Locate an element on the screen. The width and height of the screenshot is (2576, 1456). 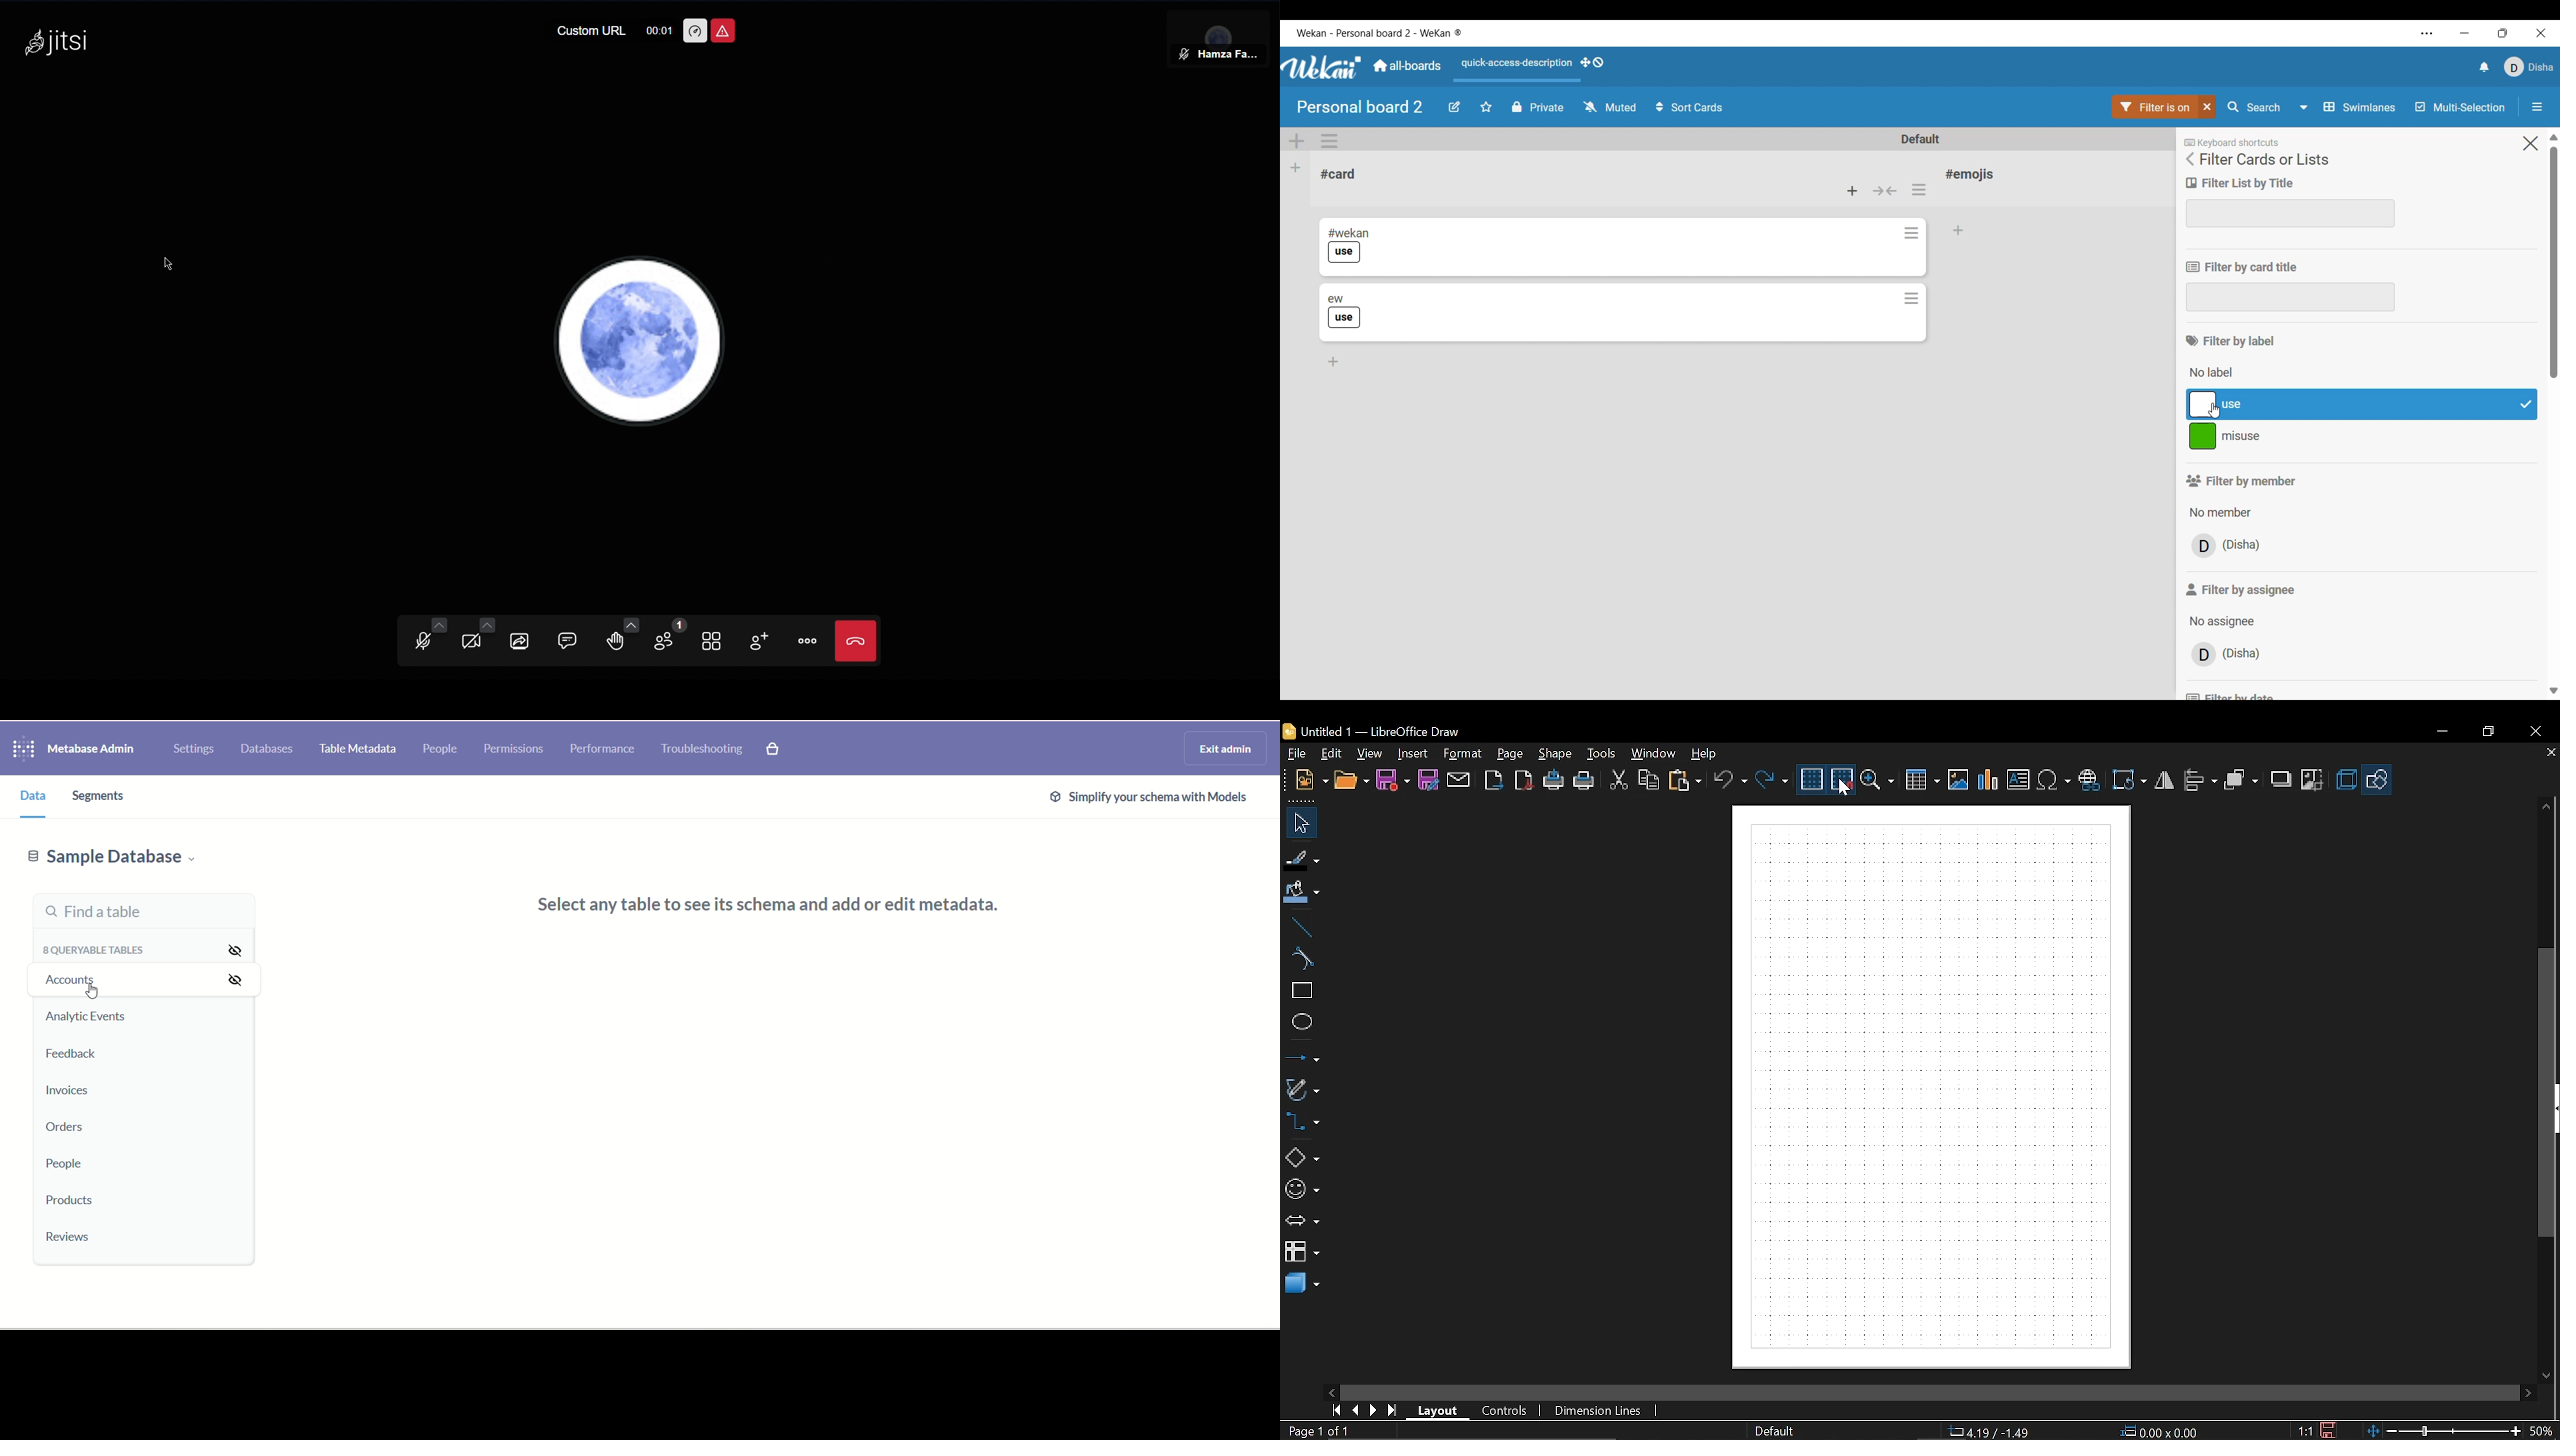
Jitsi is located at coordinates (61, 42).